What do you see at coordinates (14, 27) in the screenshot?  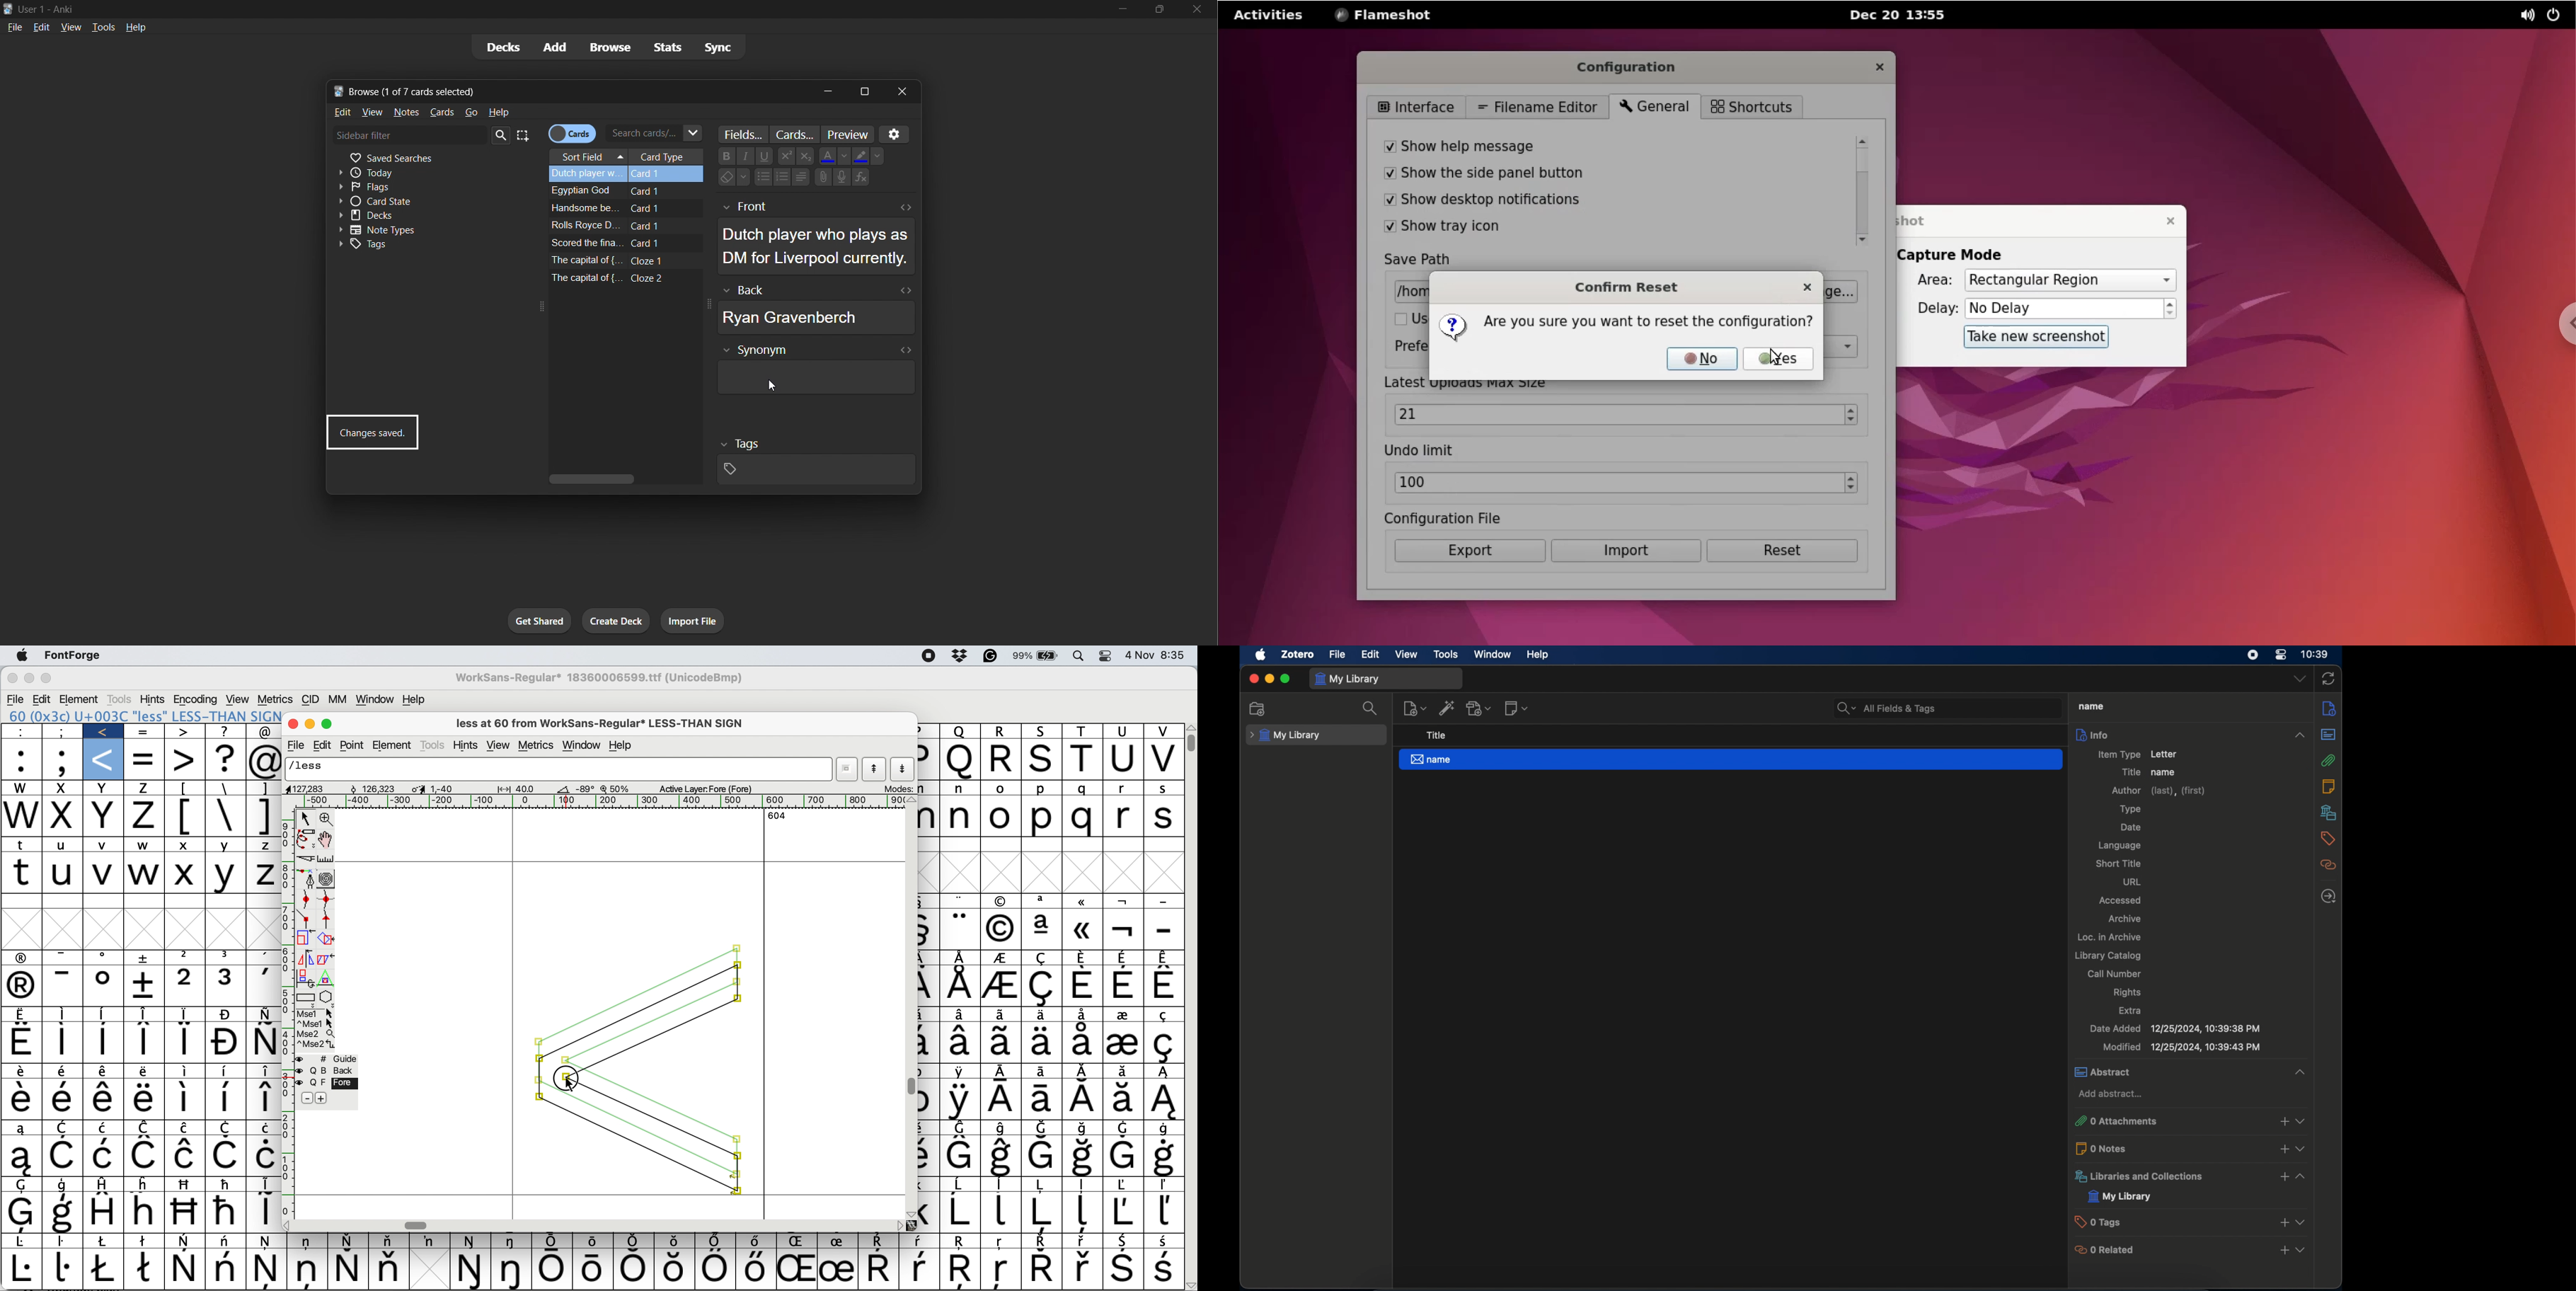 I see `file` at bounding box center [14, 27].